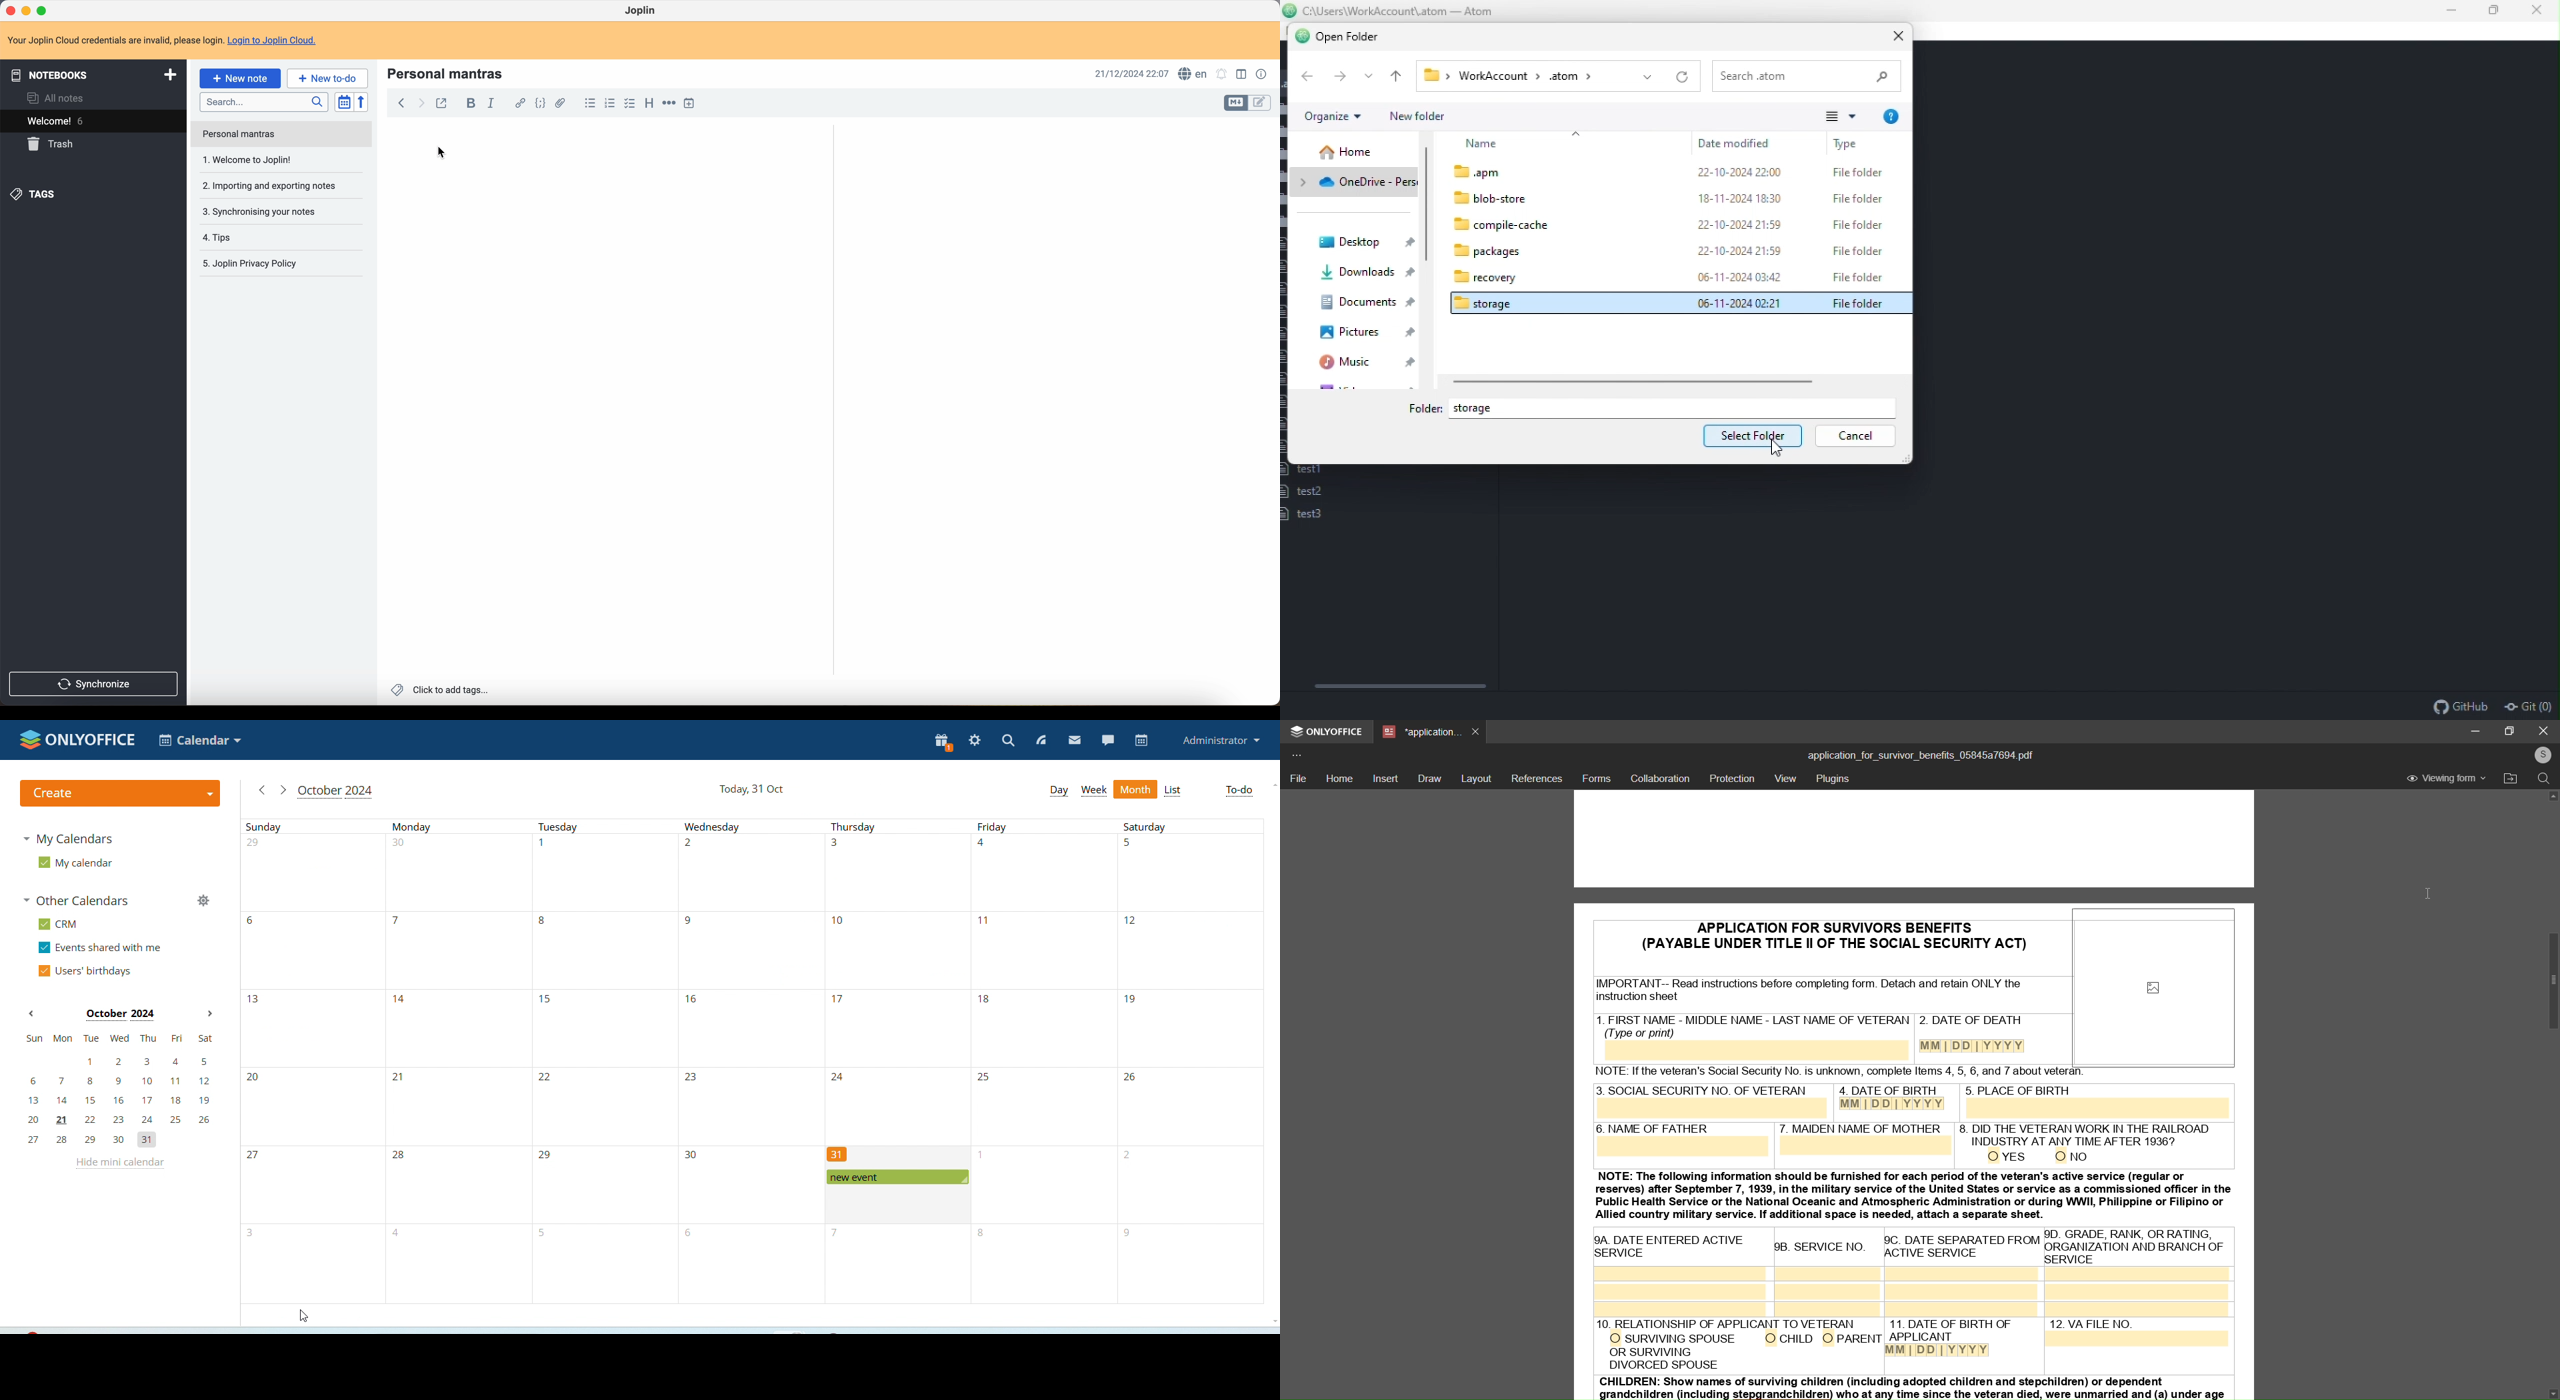  What do you see at coordinates (449, 73) in the screenshot?
I see `personal mantras title` at bounding box center [449, 73].